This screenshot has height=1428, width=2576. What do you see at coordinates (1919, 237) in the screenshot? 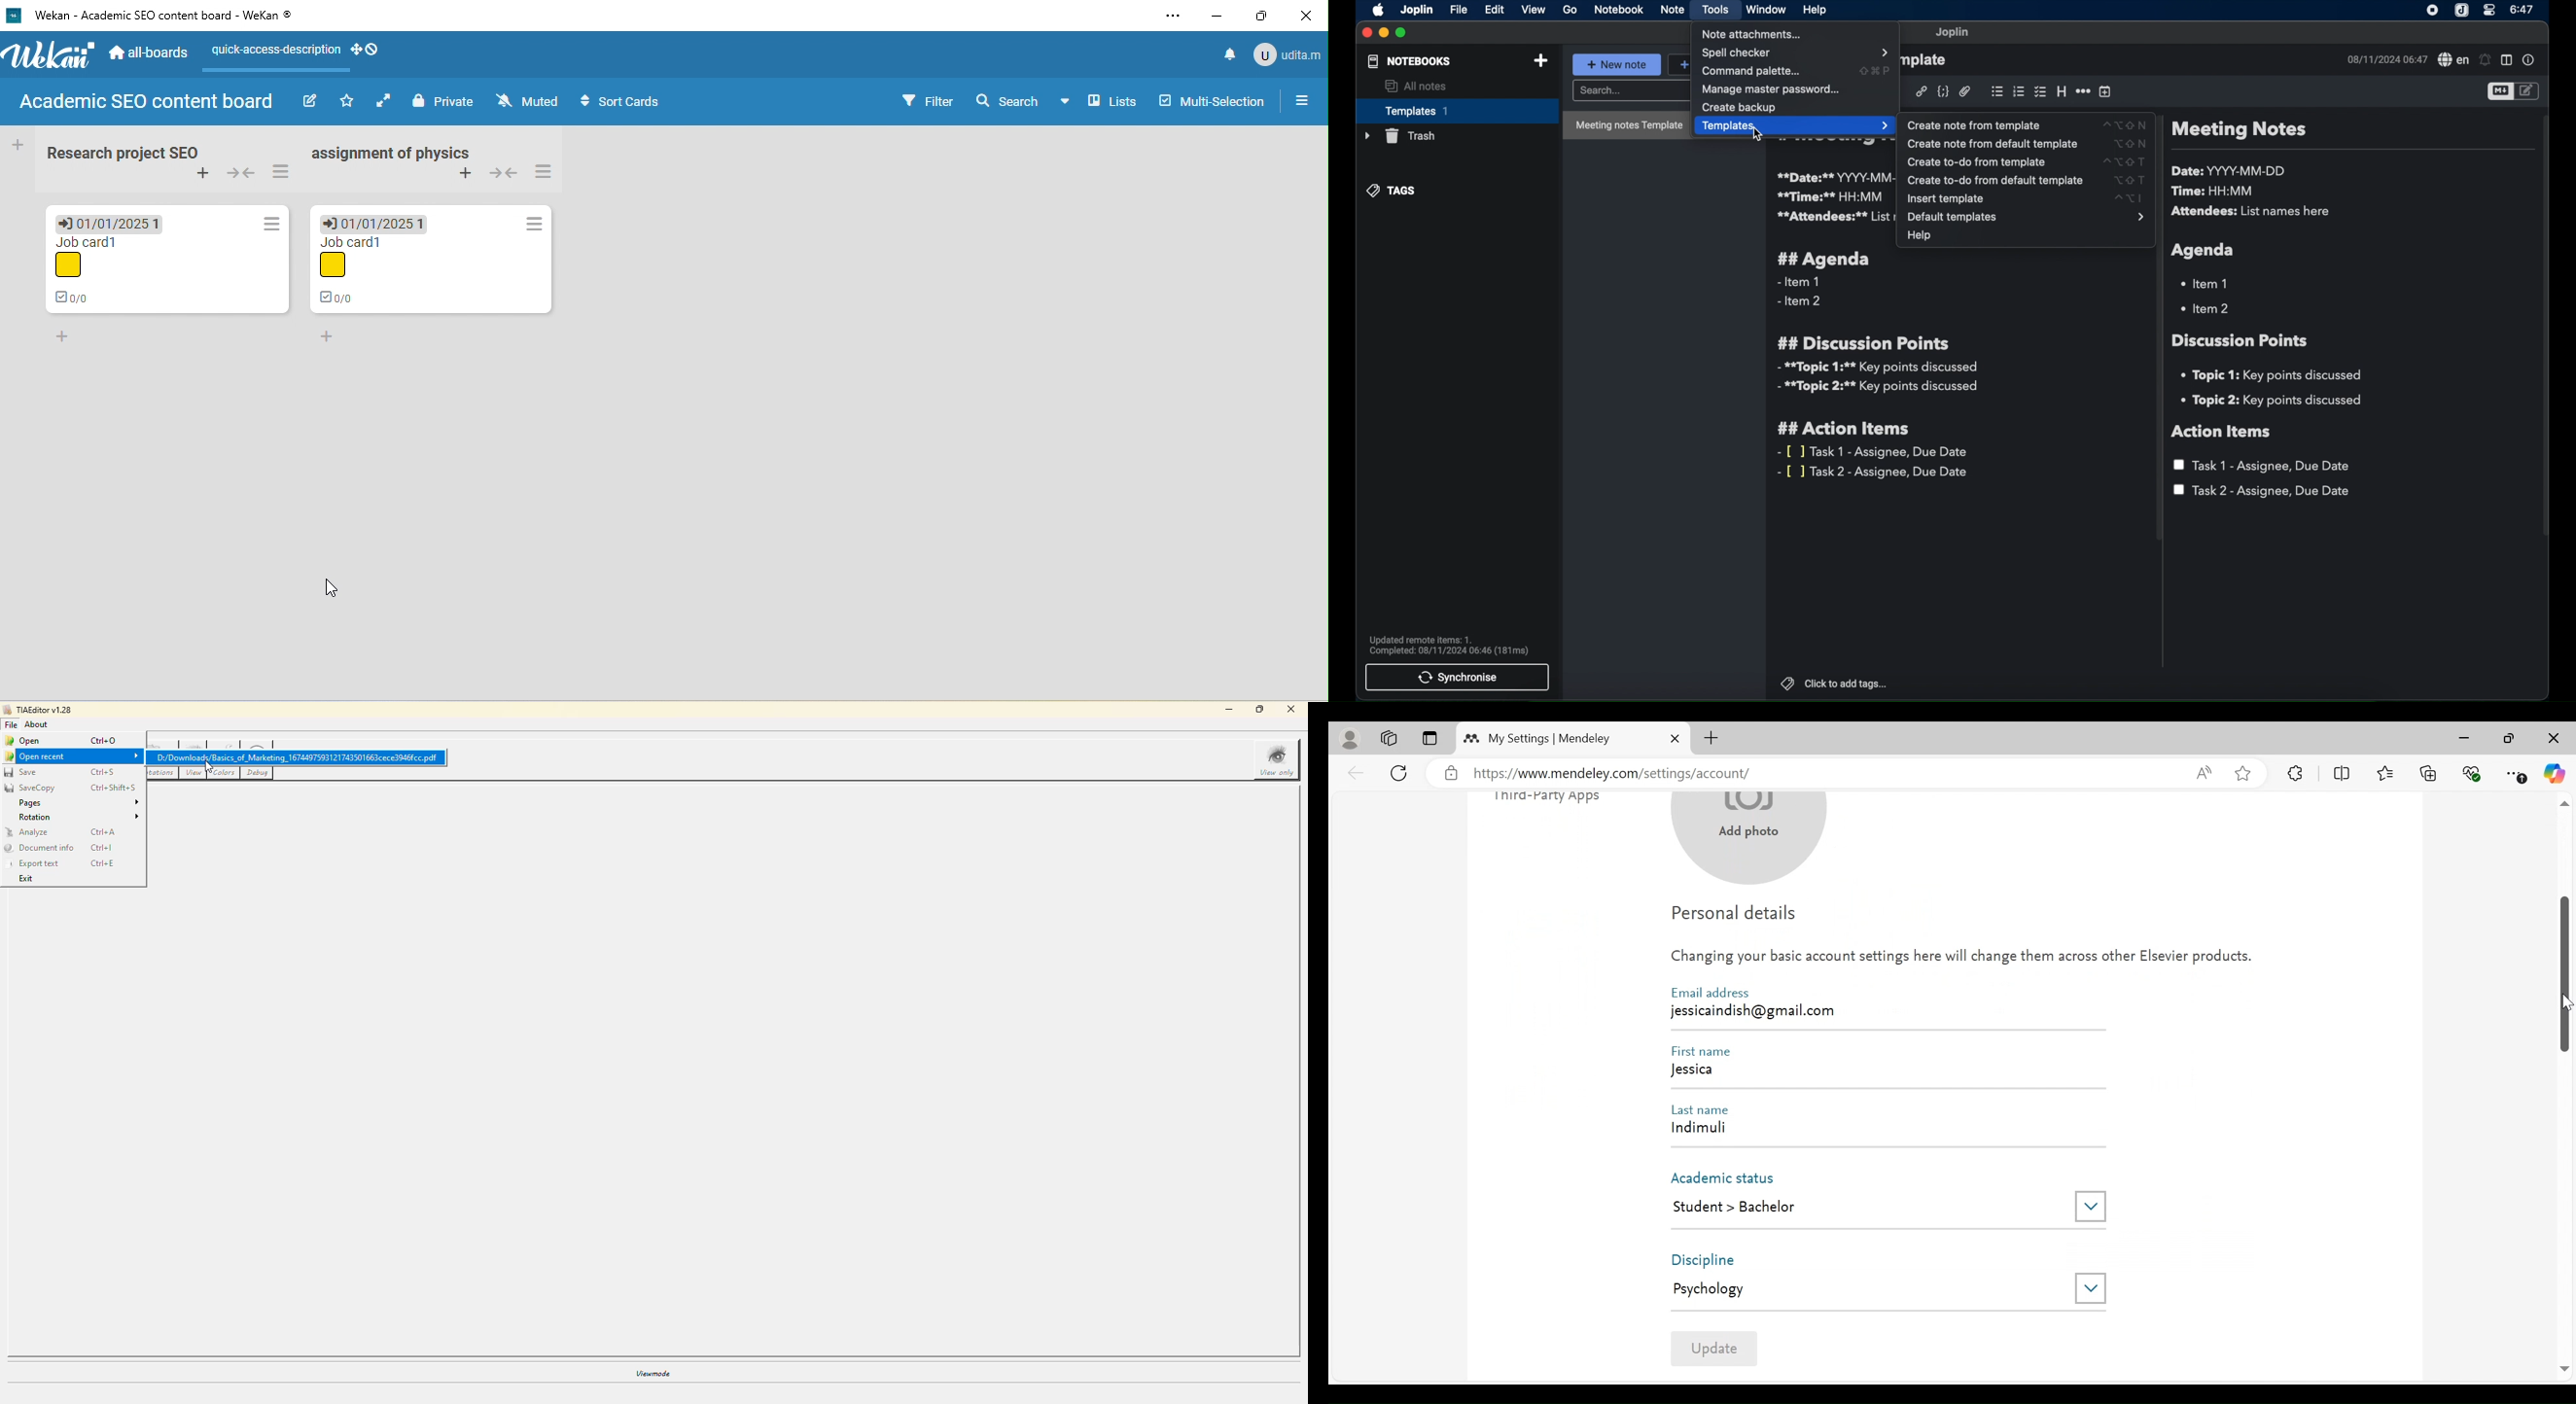
I see `help` at bounding box center [1919, 237].